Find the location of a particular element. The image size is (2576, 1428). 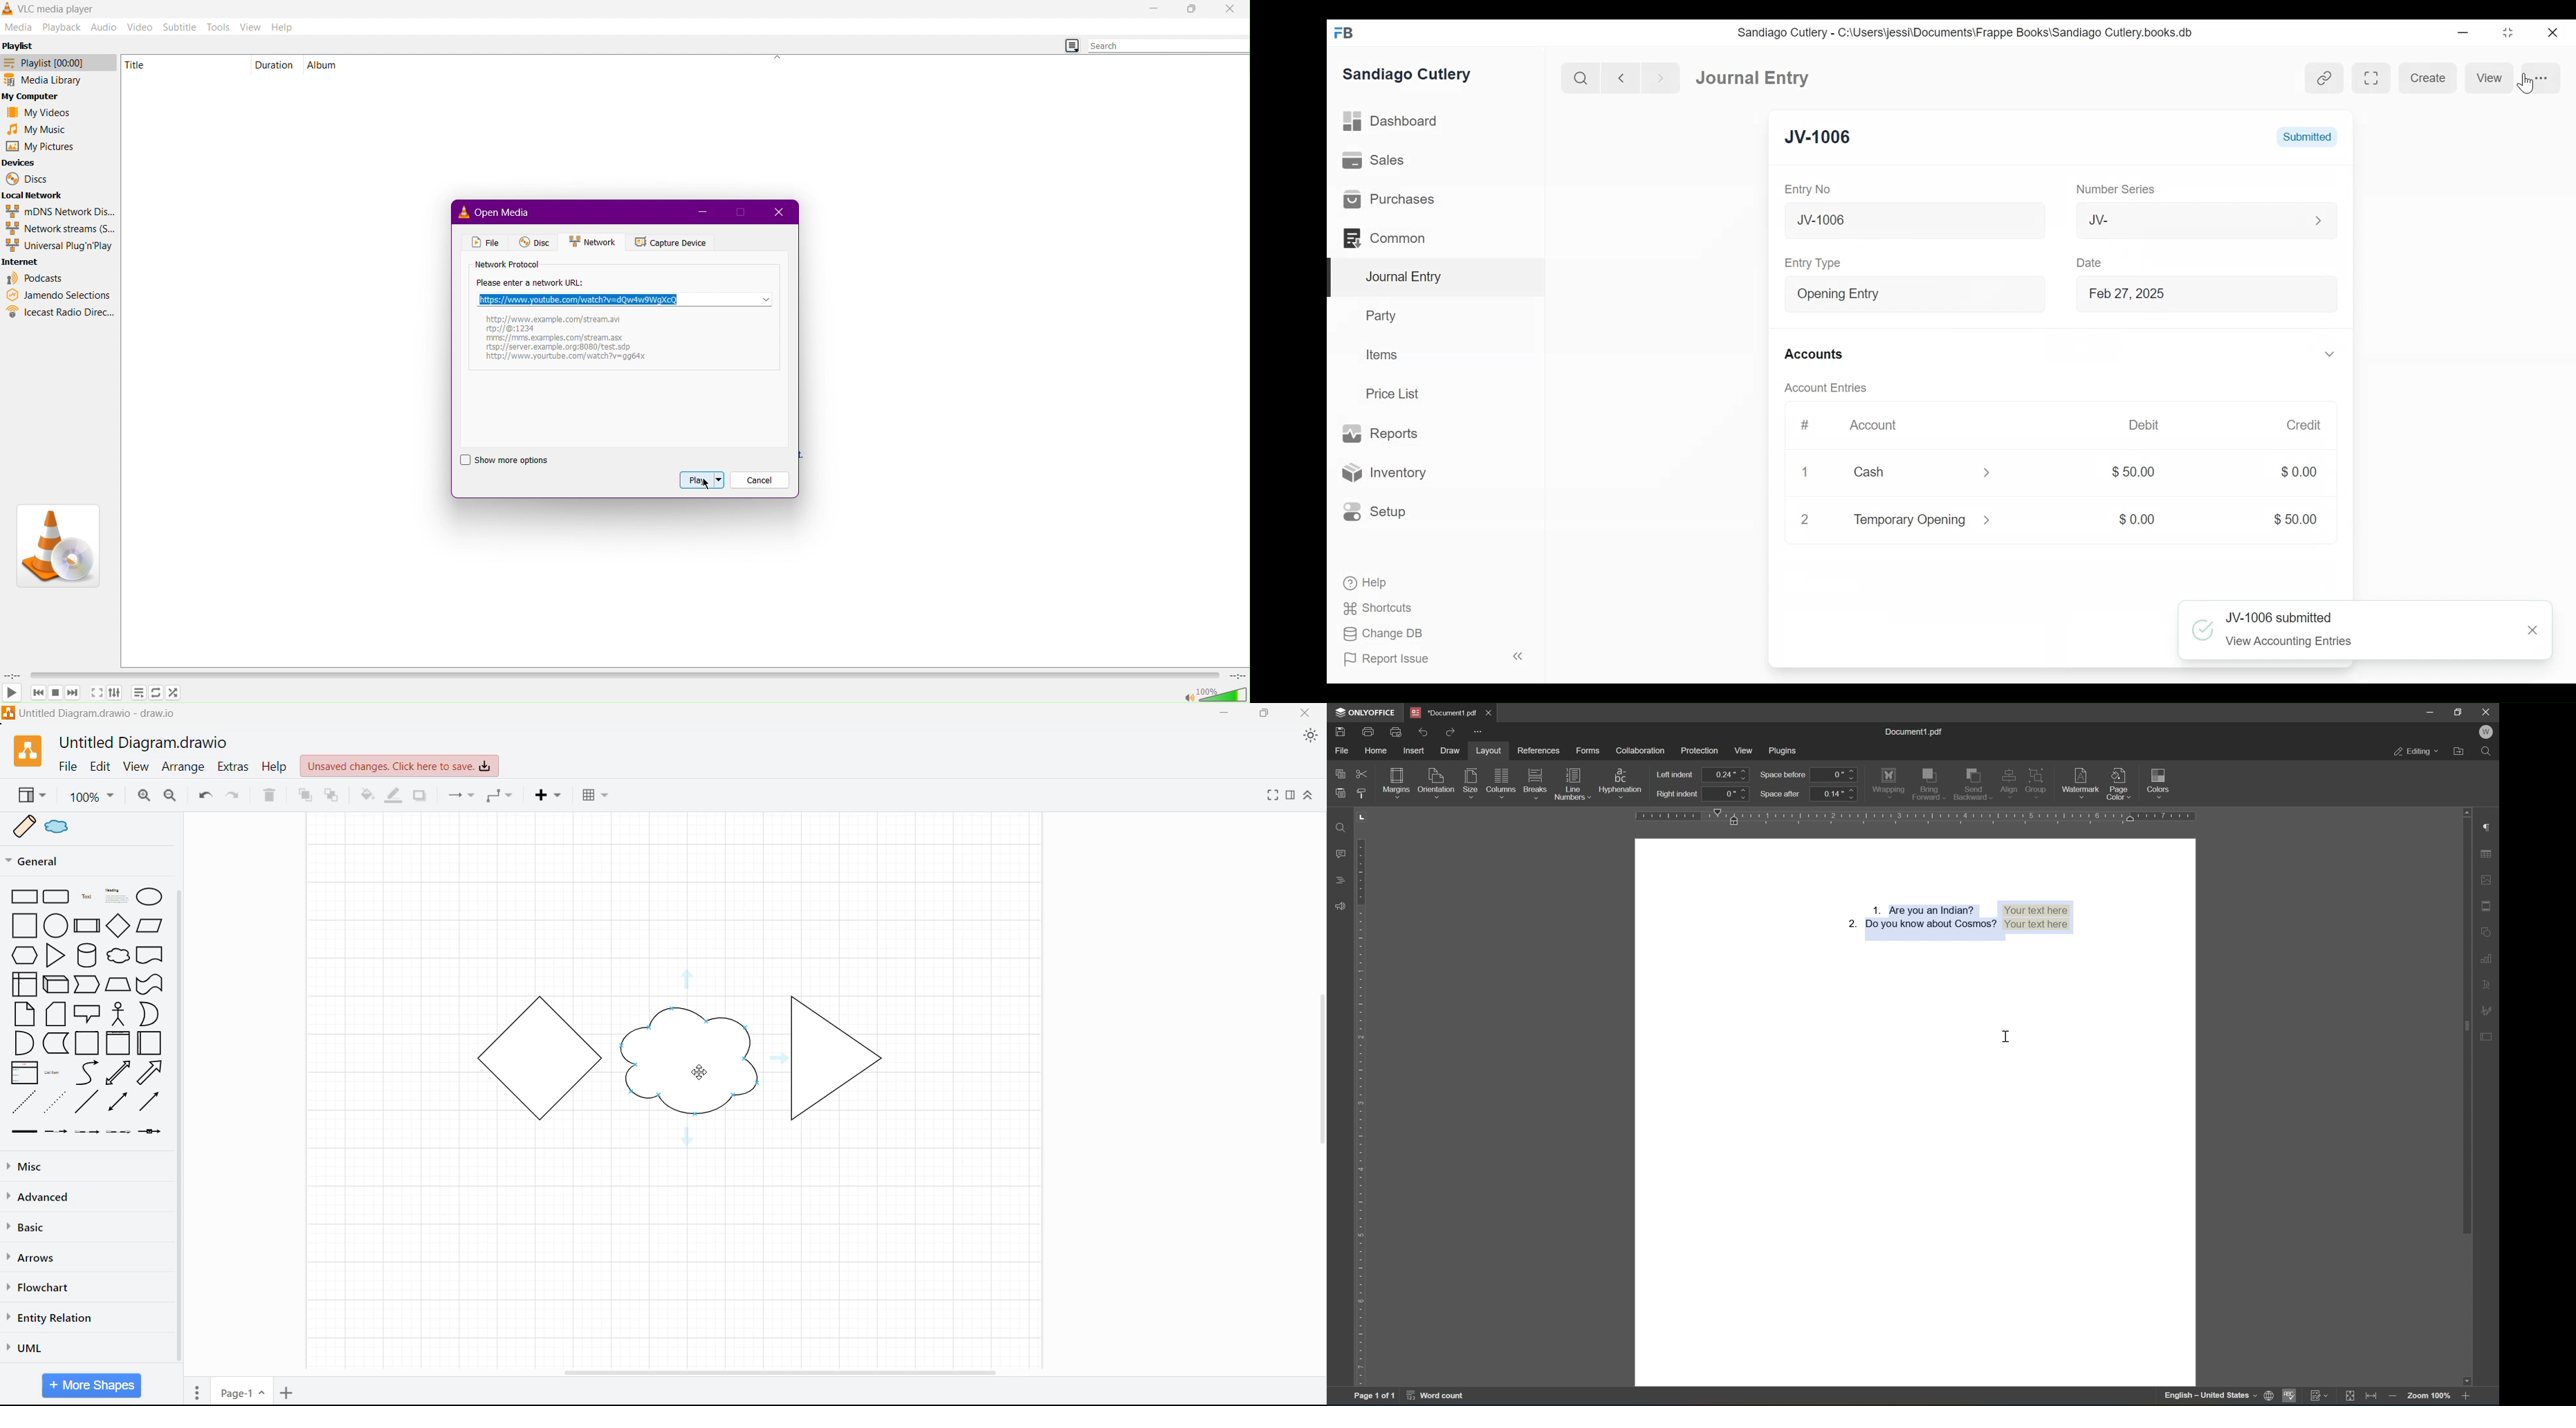

0 is located at coordinates (1835, 774).